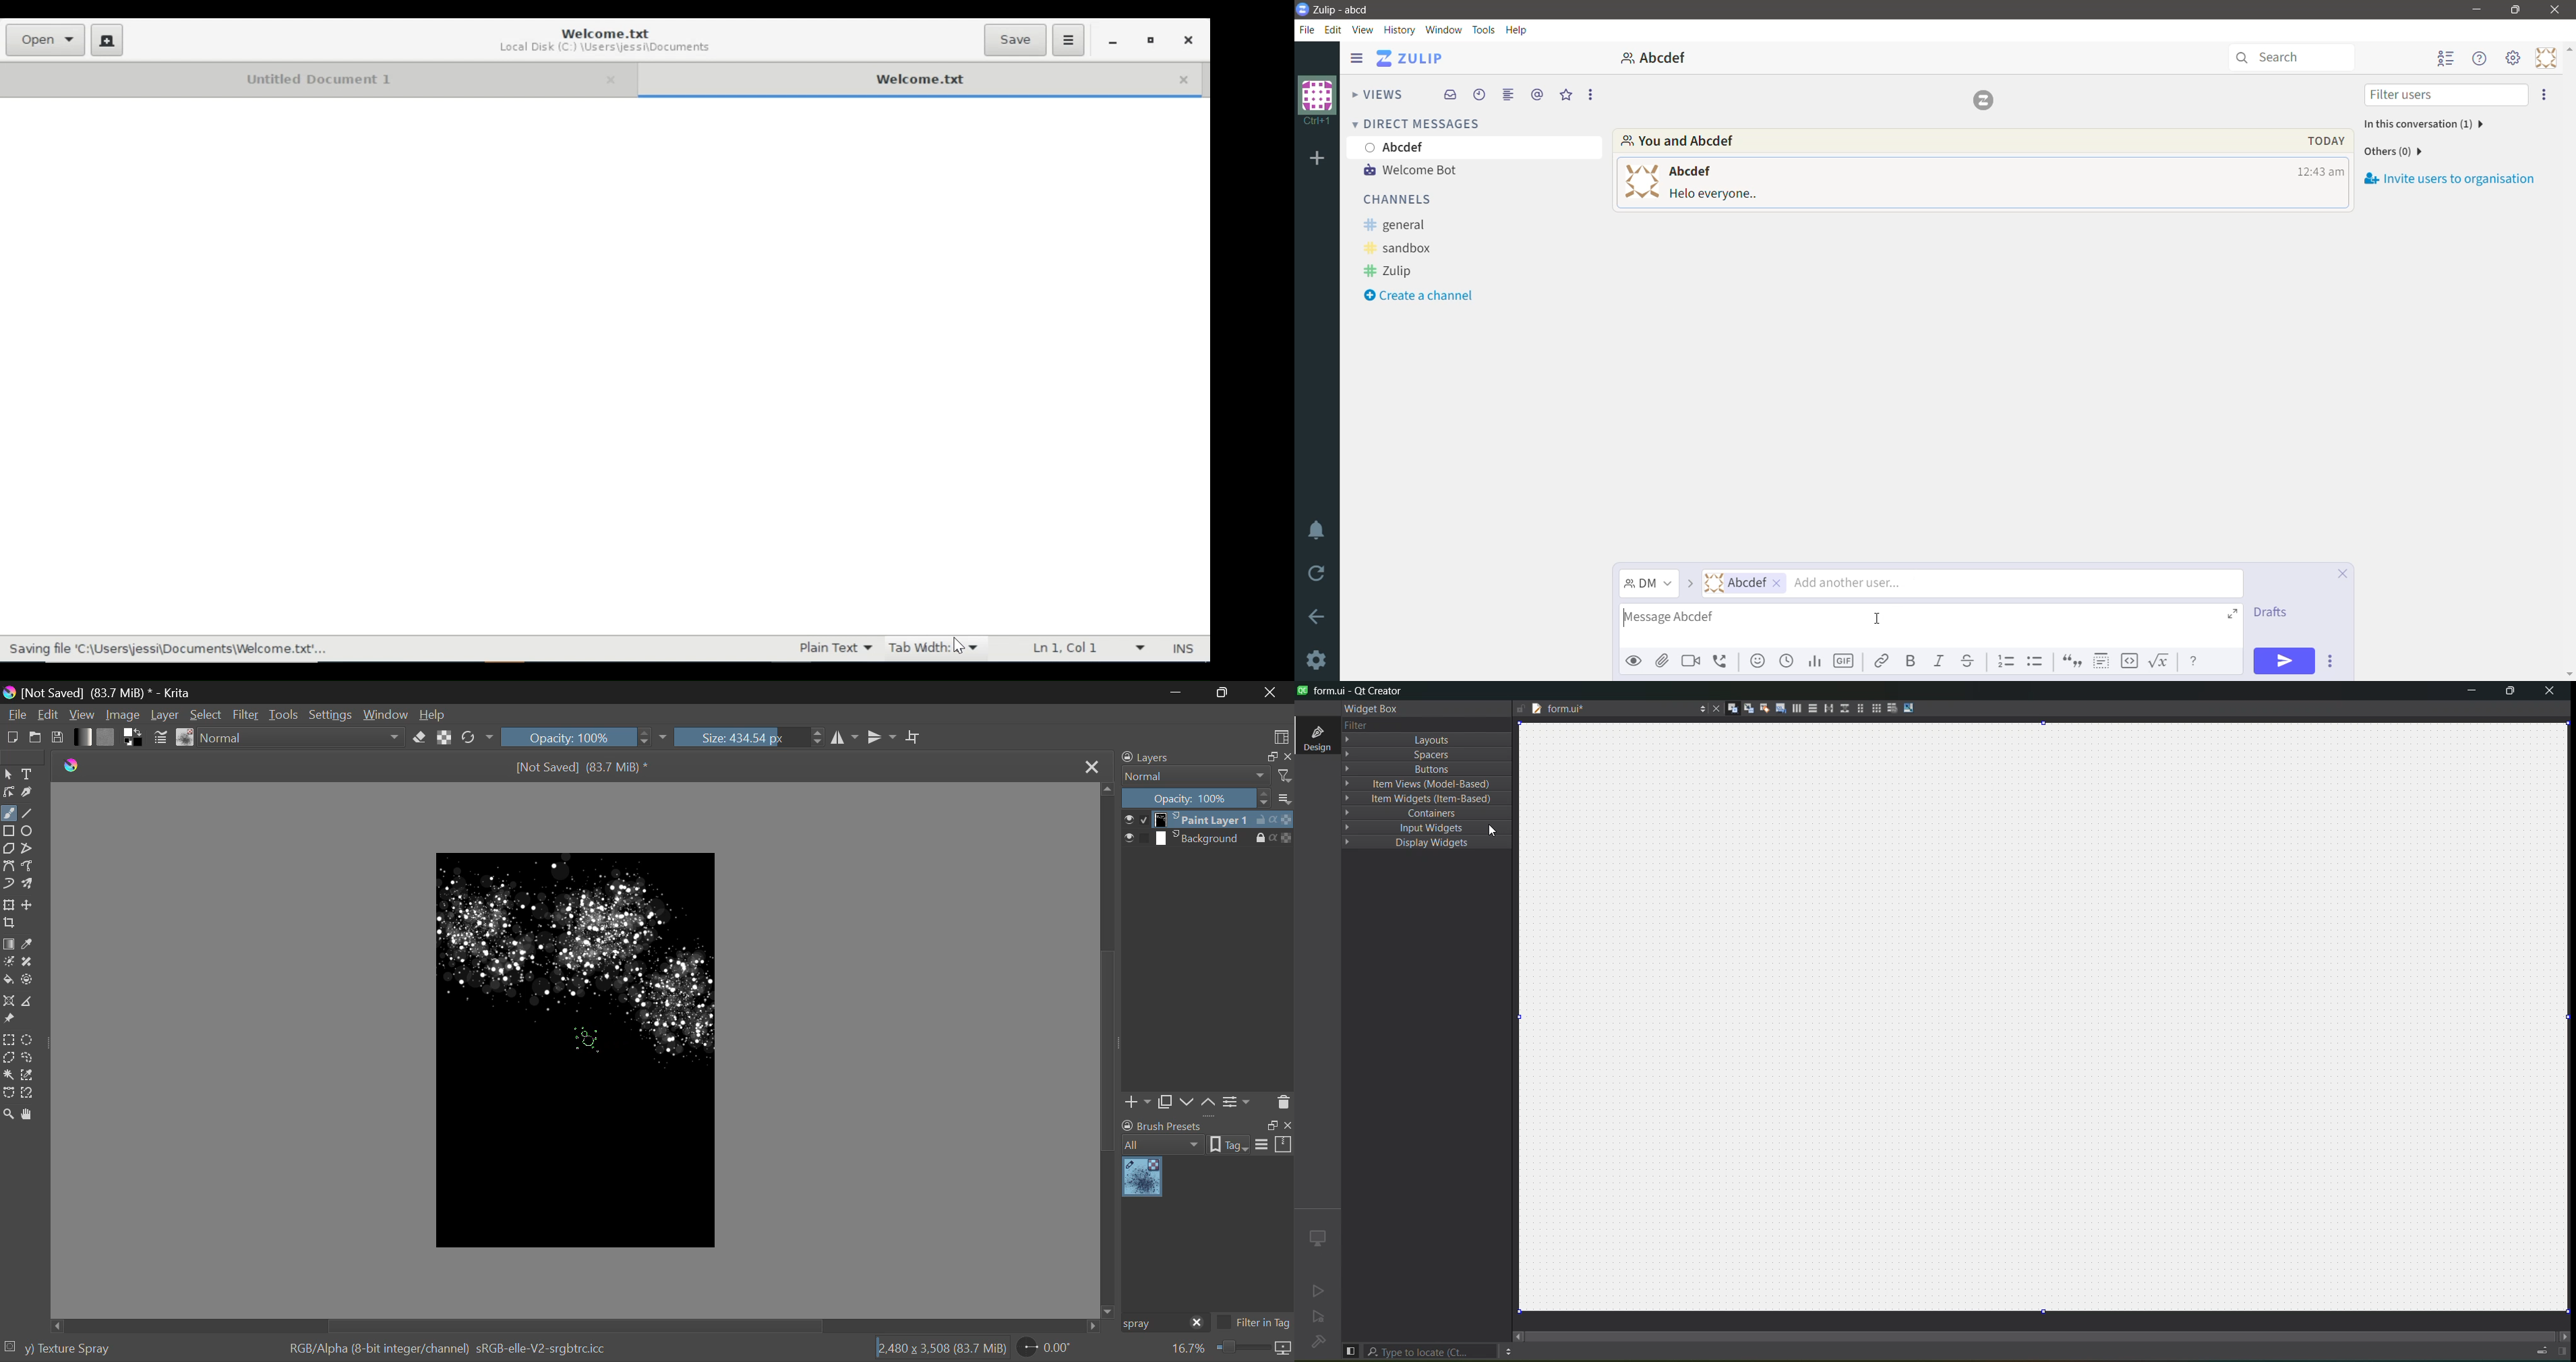 The height and width of the screenshot is (1372, 2576). Describe the element at coordinates (2161, 662) in the screenshot. I see `Math` at that location.